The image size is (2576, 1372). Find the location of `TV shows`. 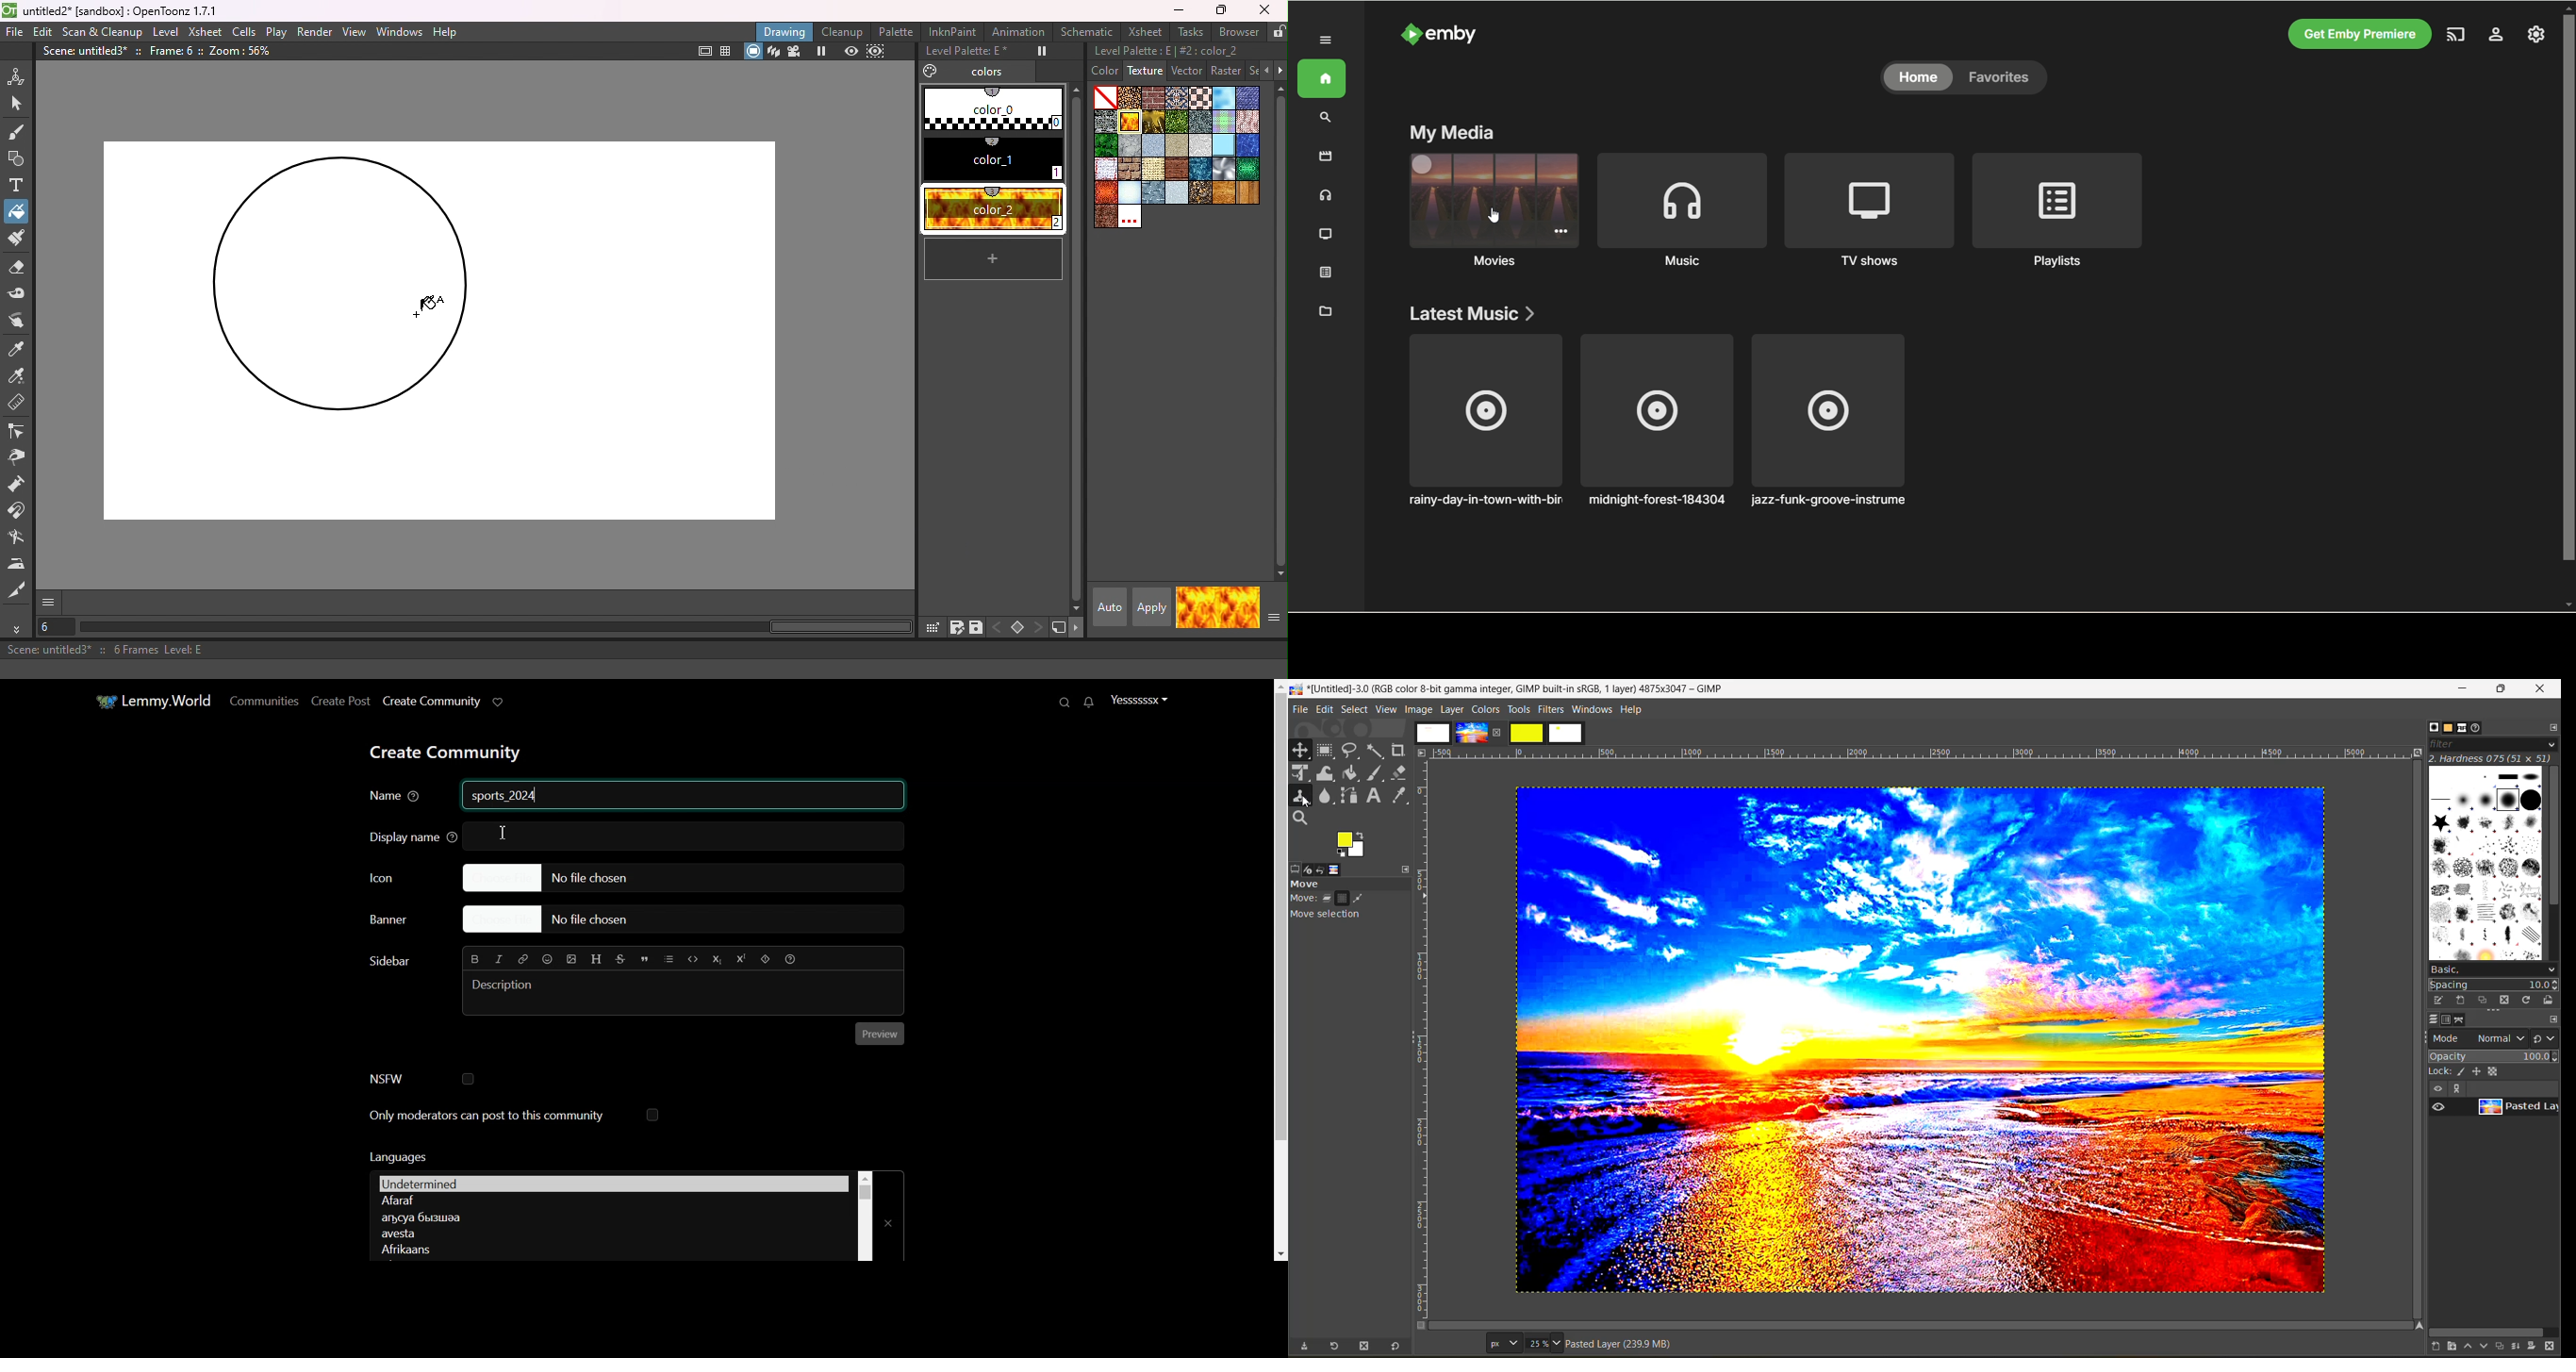

TV shows is located at coordinates (1326, 235).